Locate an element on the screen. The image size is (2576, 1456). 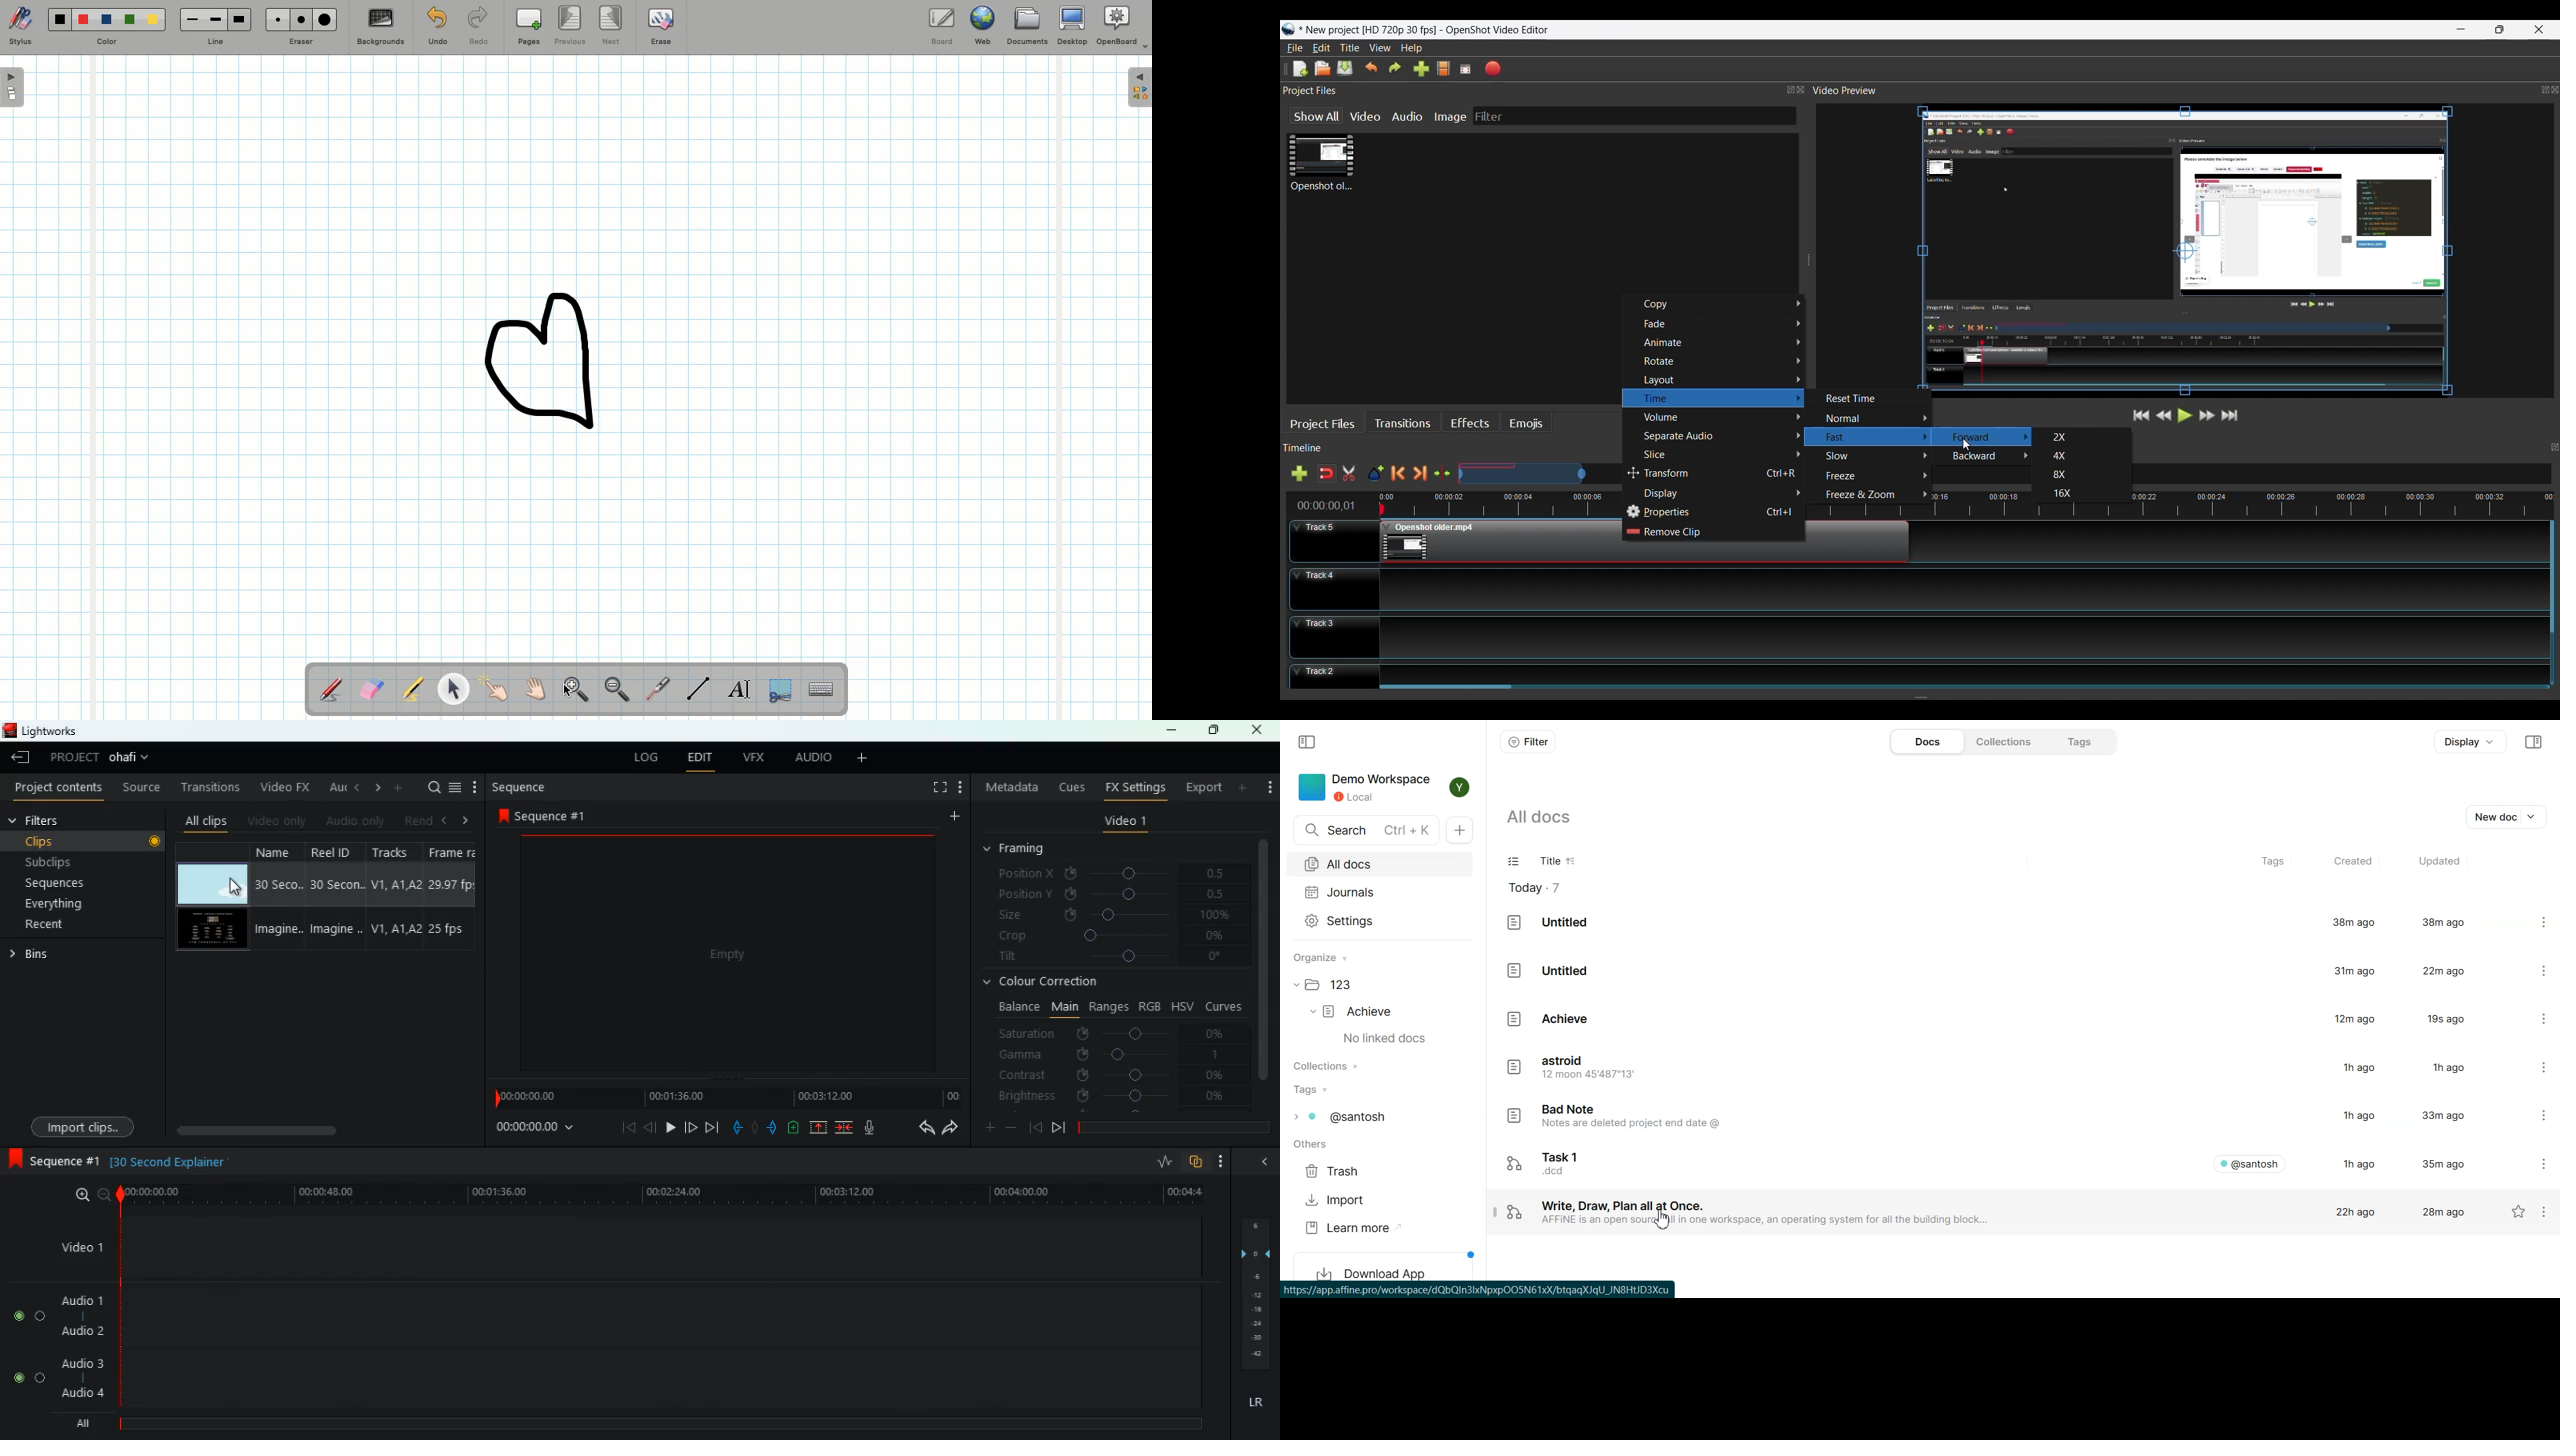
Laser pointer is located at coordinates (658, 686).